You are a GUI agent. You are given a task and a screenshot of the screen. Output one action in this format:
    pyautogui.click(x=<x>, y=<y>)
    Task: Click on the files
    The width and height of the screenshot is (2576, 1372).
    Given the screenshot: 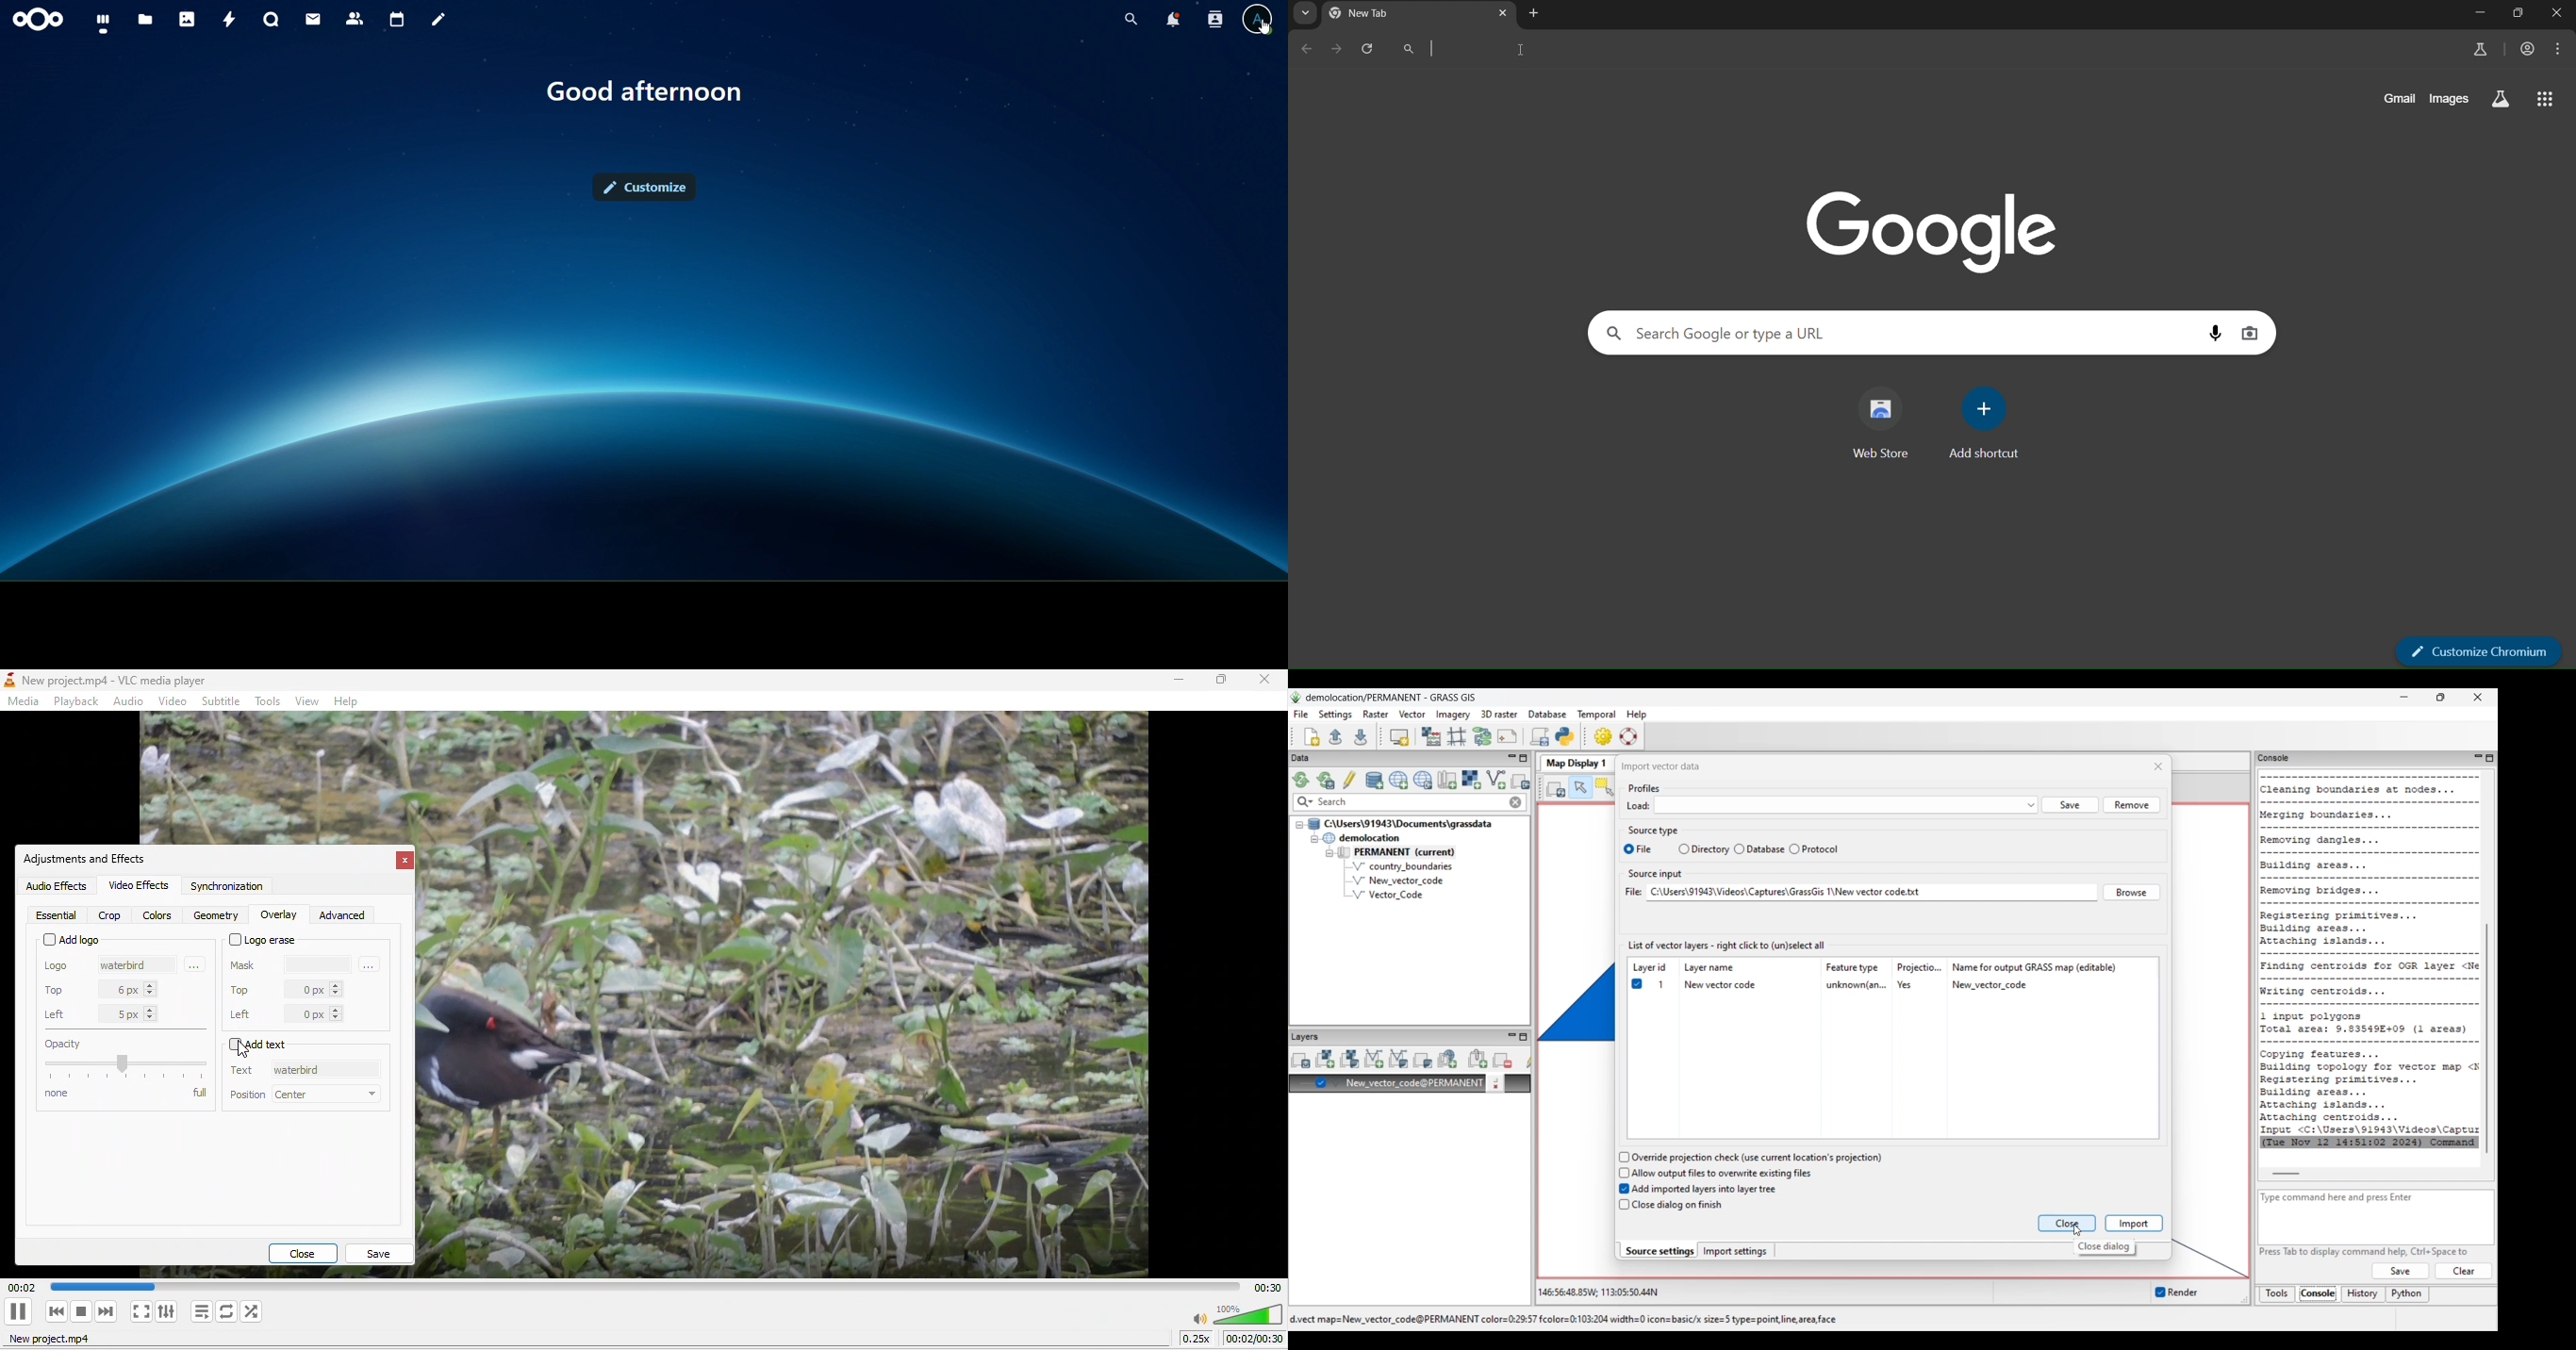 What is the action you would take?
    pyautogui.click(x=146, y=18)
    